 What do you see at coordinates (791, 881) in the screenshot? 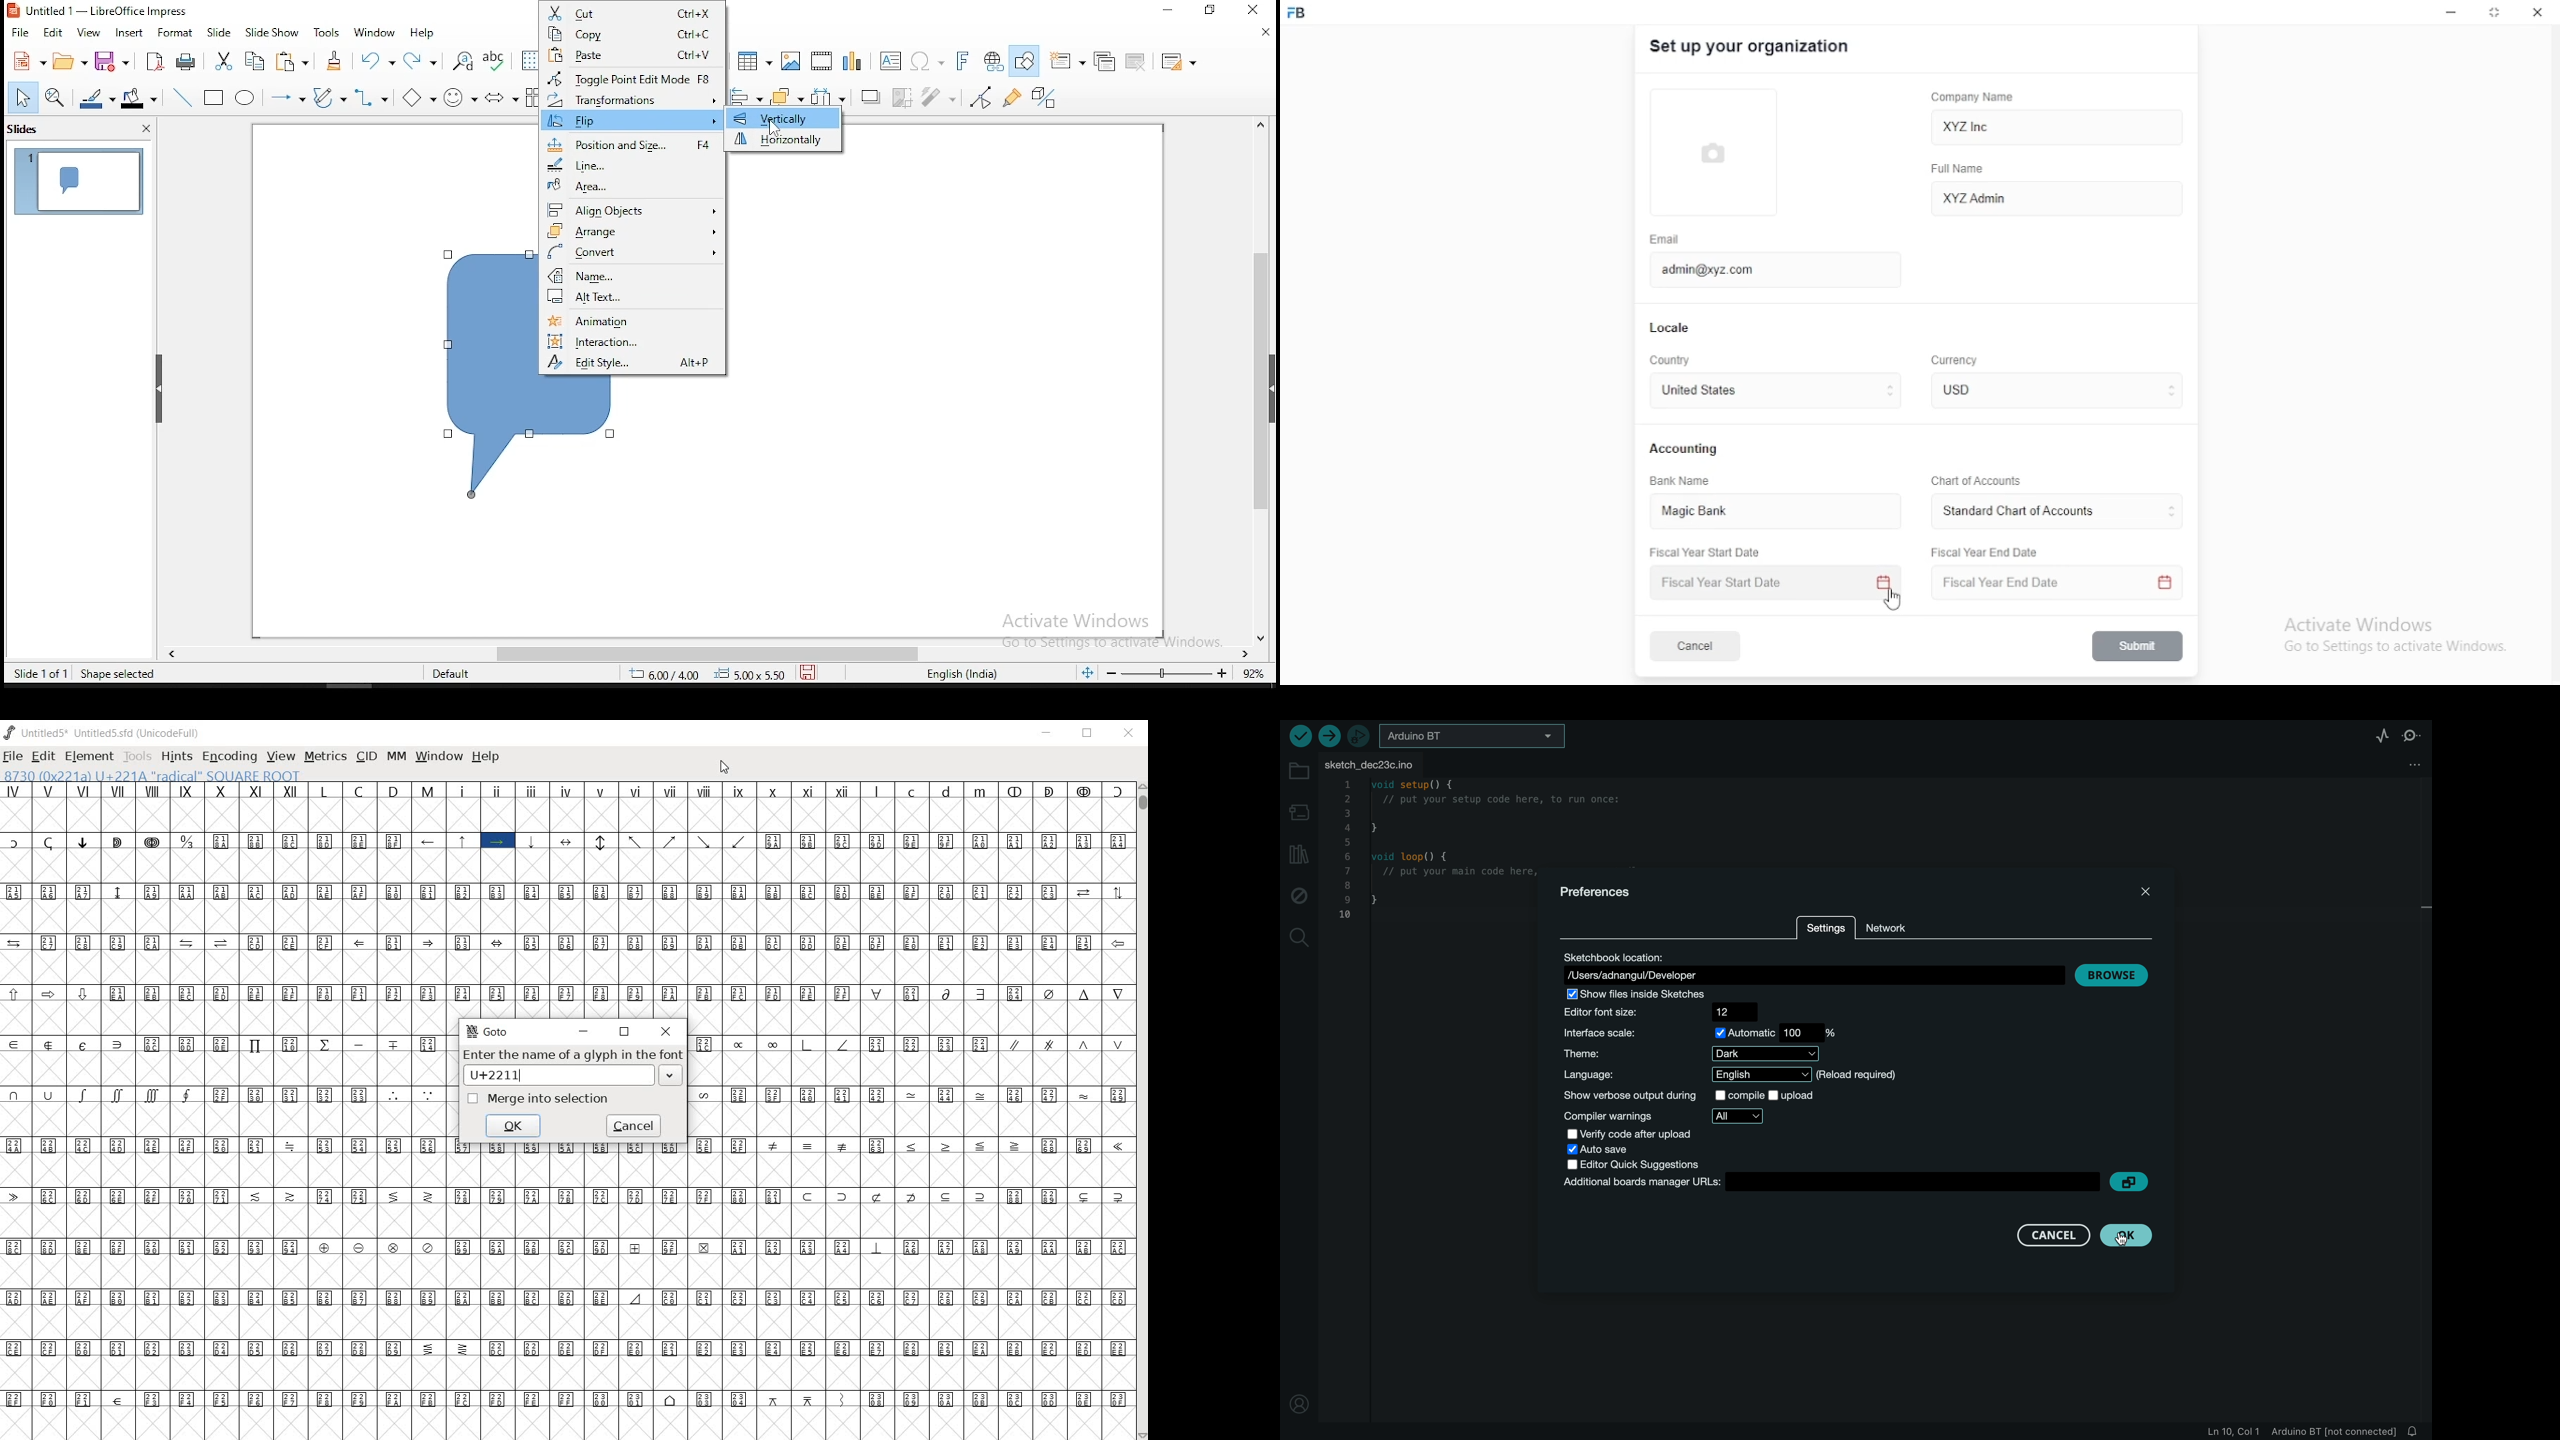
I see `glyph characters` at bounding box center [791, 881].